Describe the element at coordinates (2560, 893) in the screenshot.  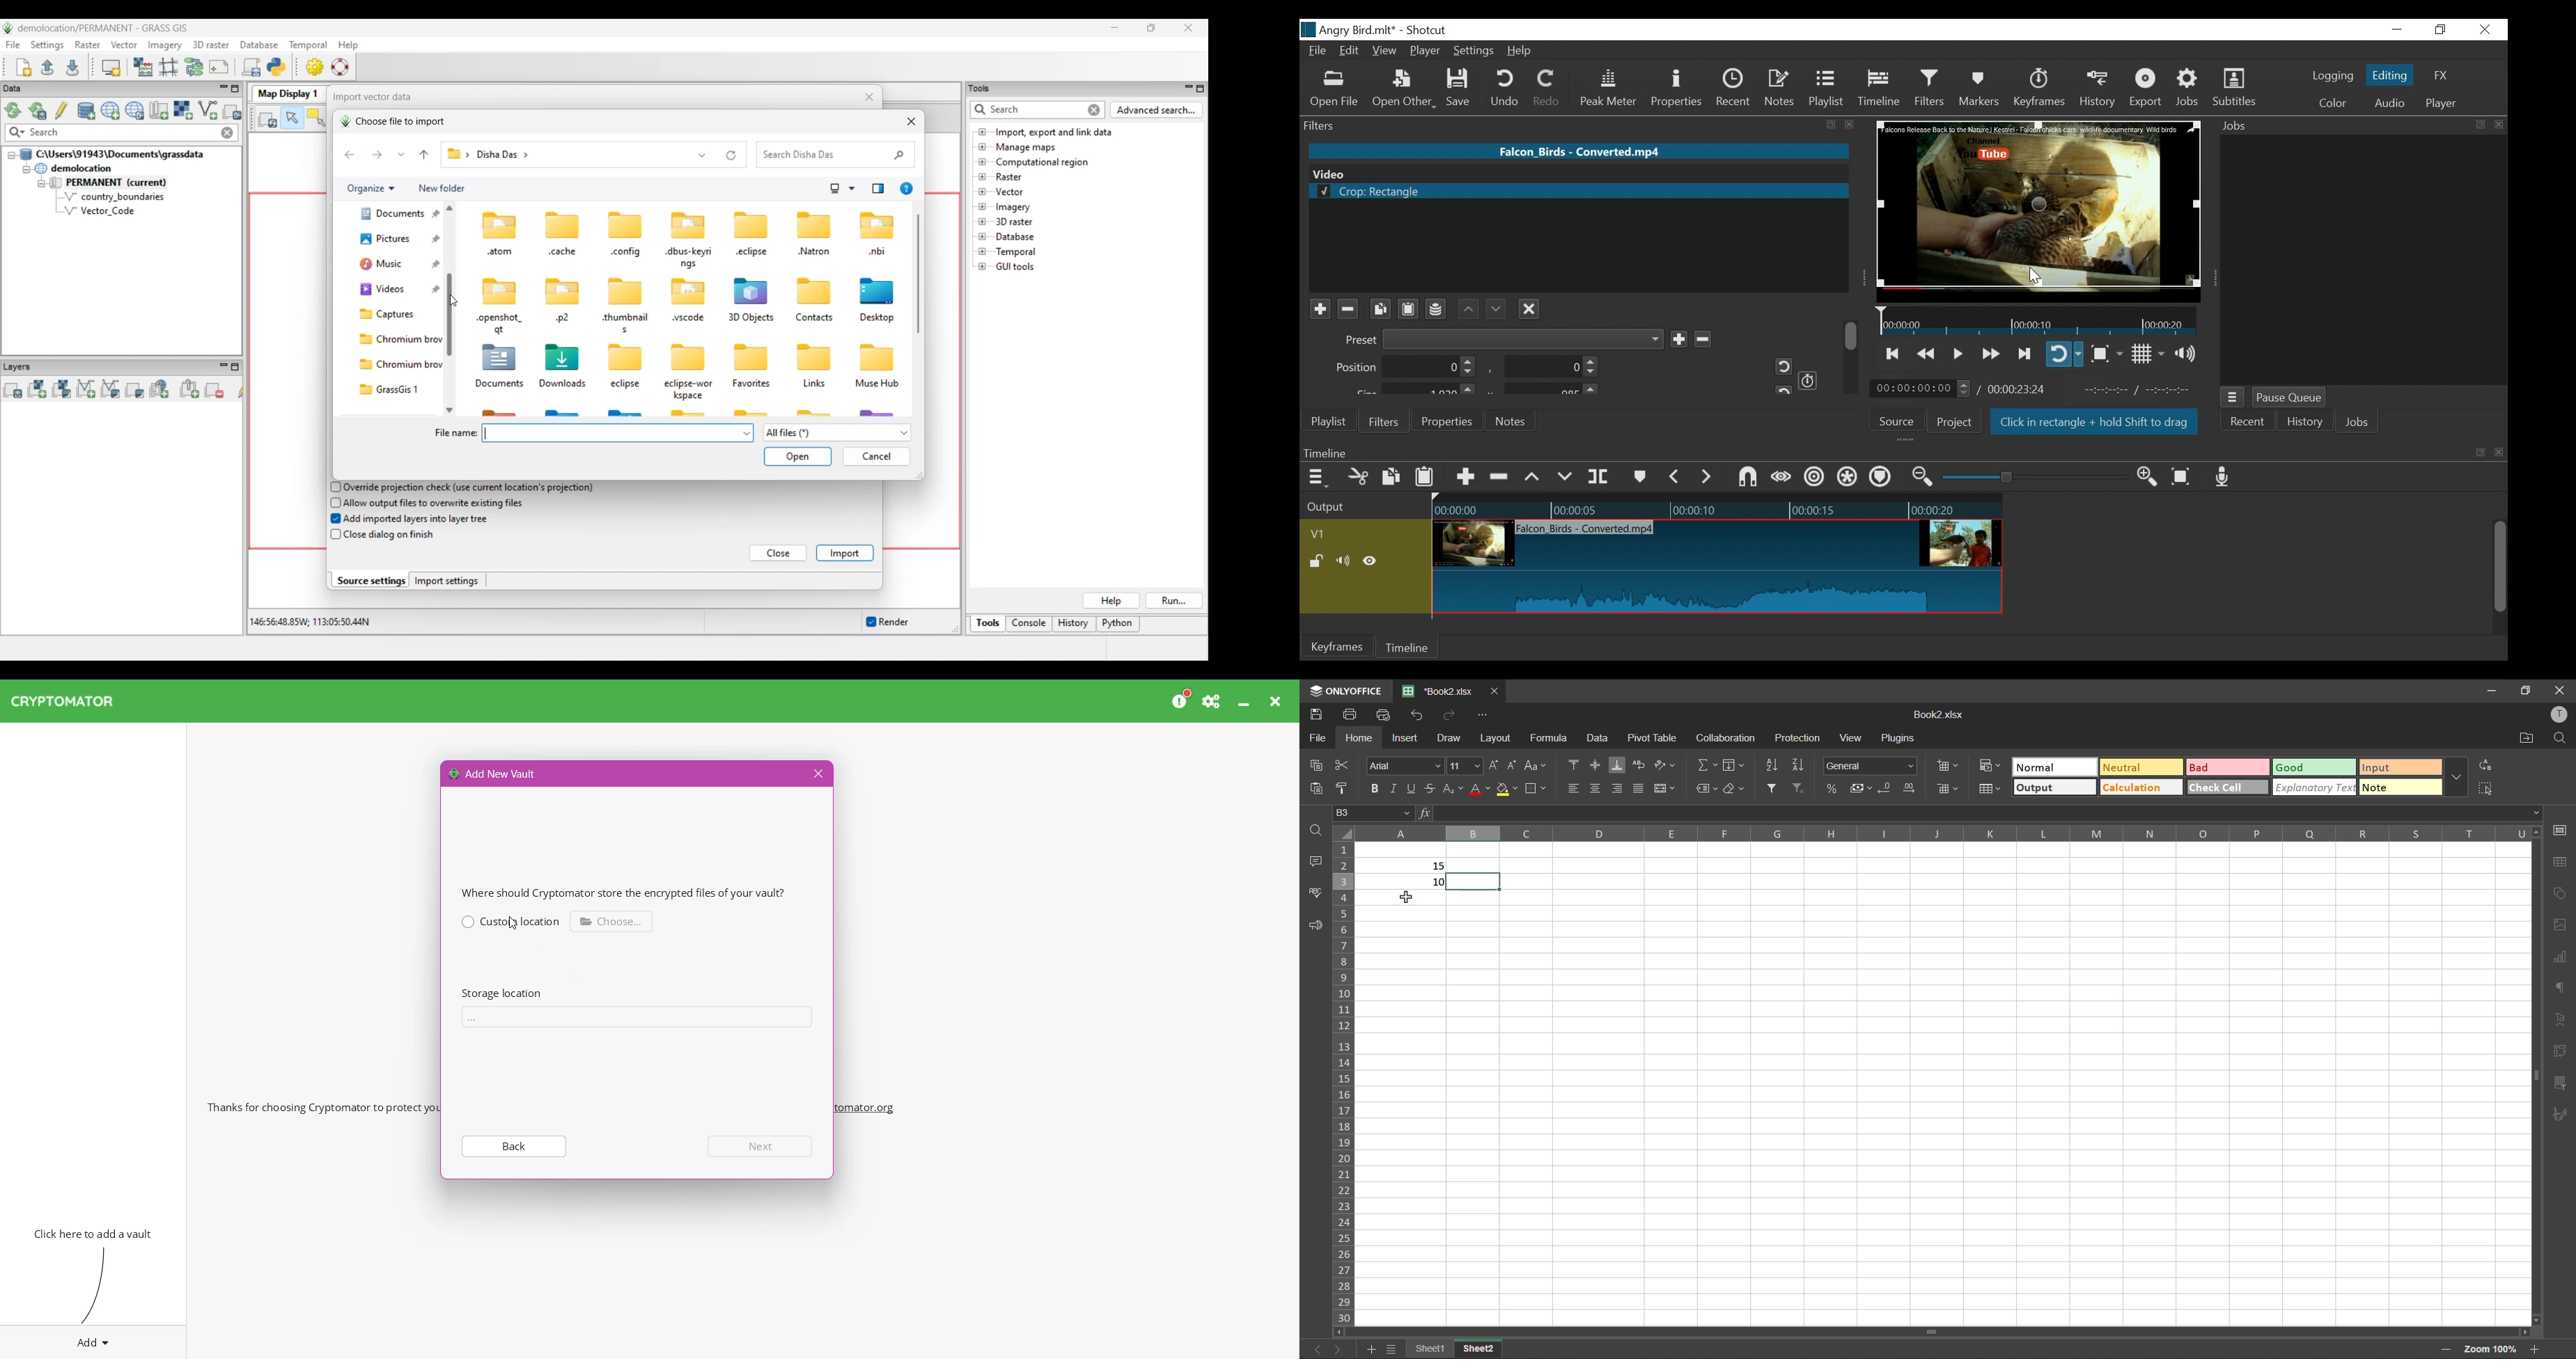
I see `shapes` at that location.